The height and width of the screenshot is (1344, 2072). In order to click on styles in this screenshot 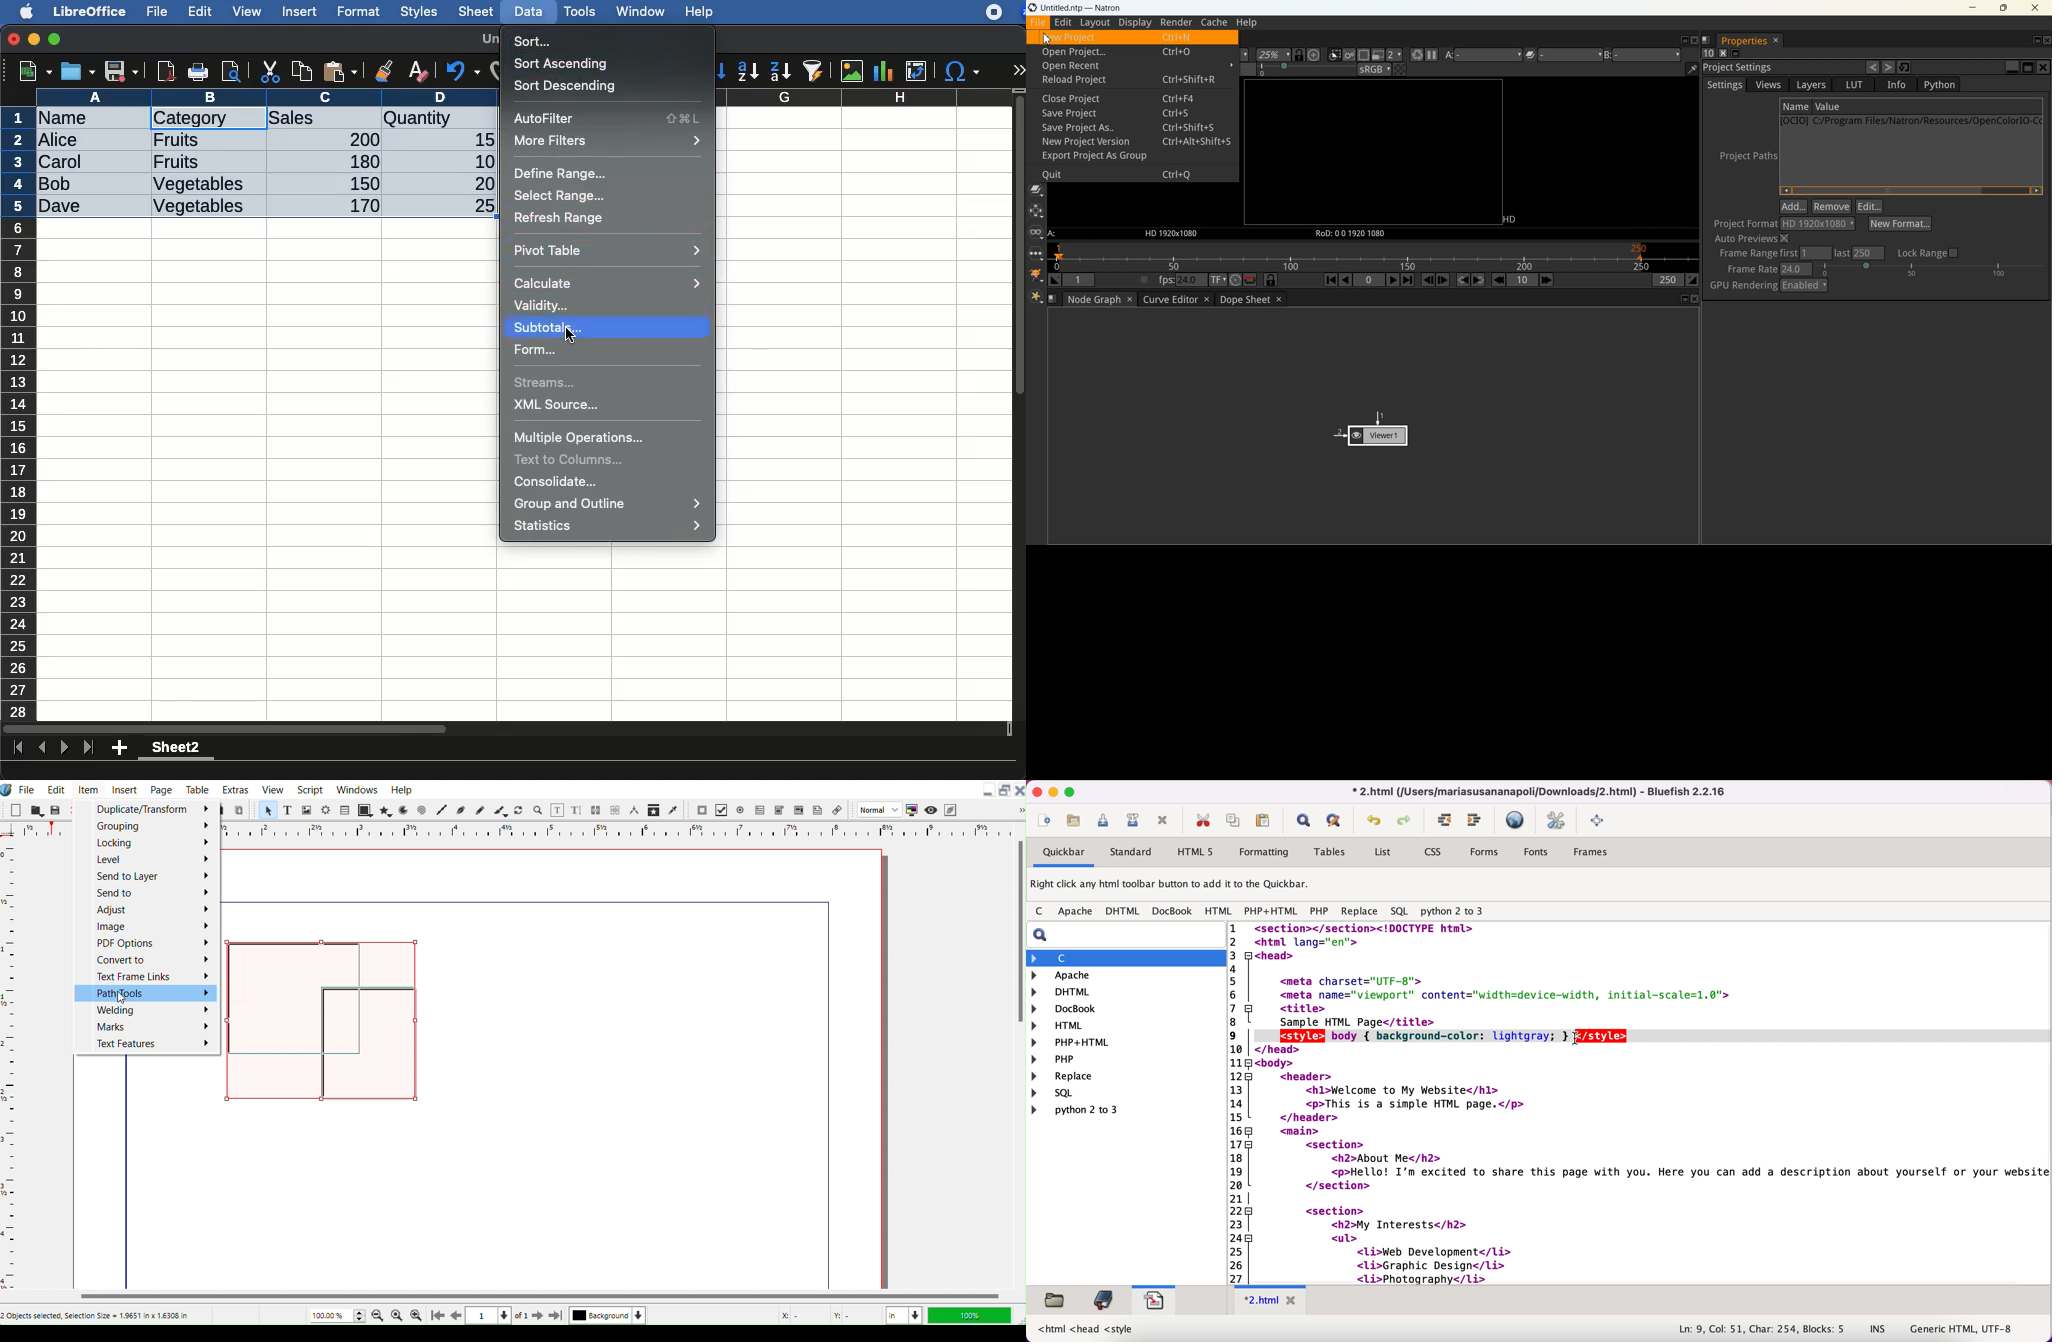, I will do `click(417, 14)`.